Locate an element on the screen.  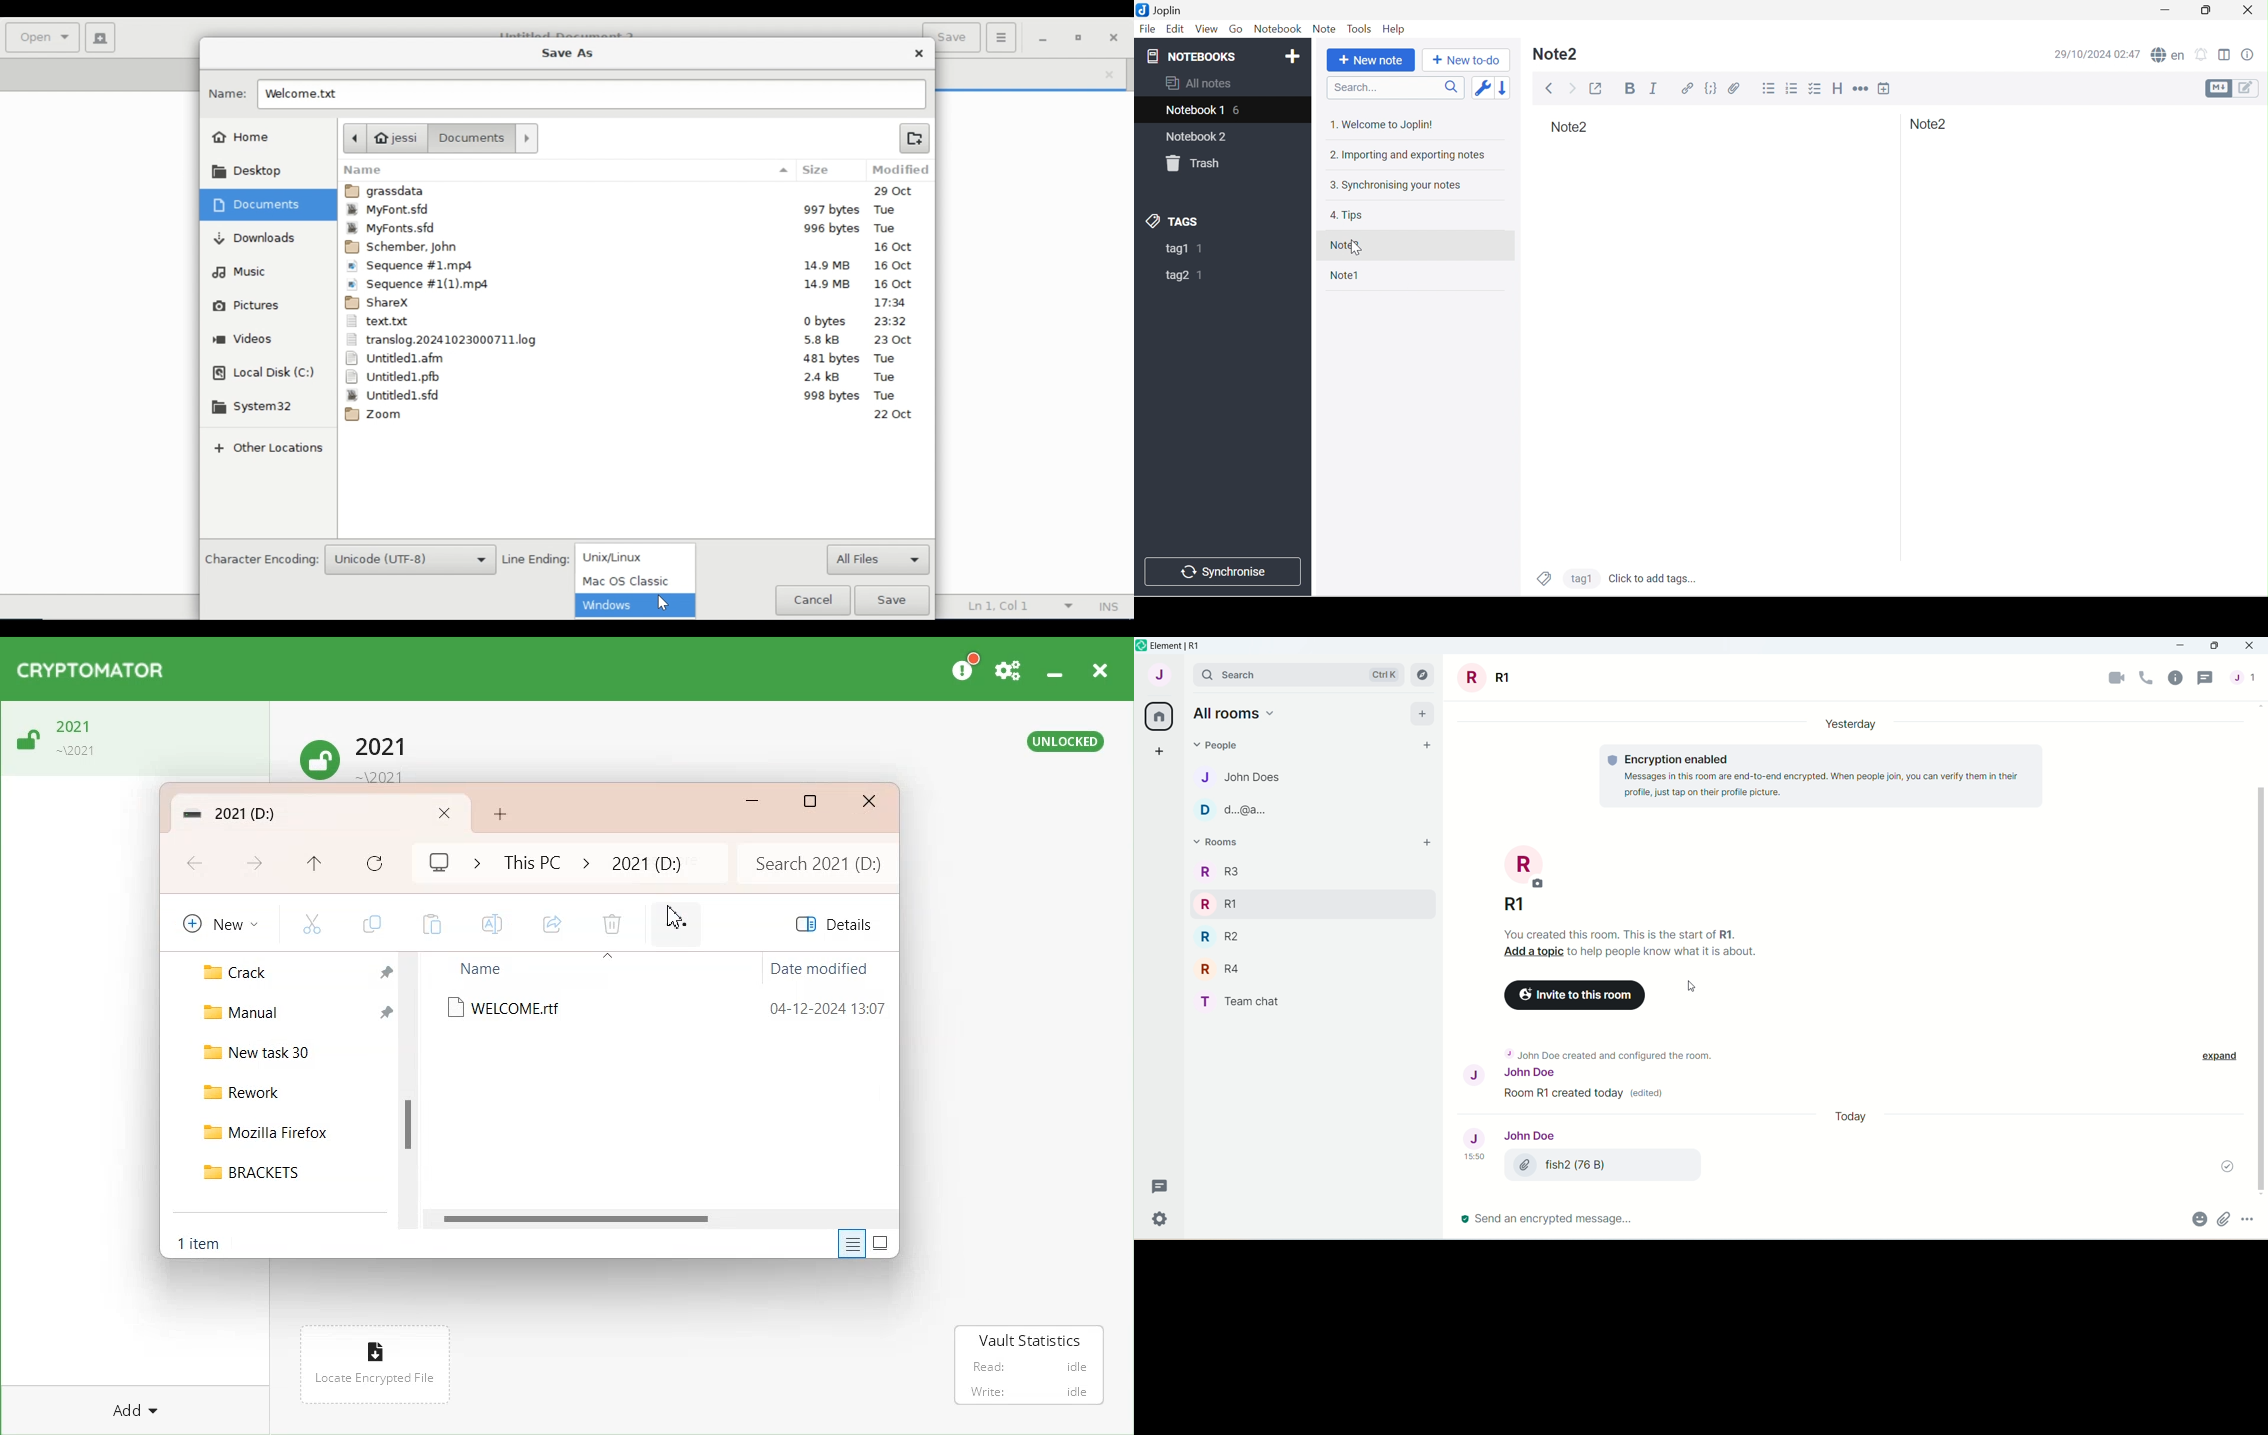
Note2 is located at coordinates (1347, 247).